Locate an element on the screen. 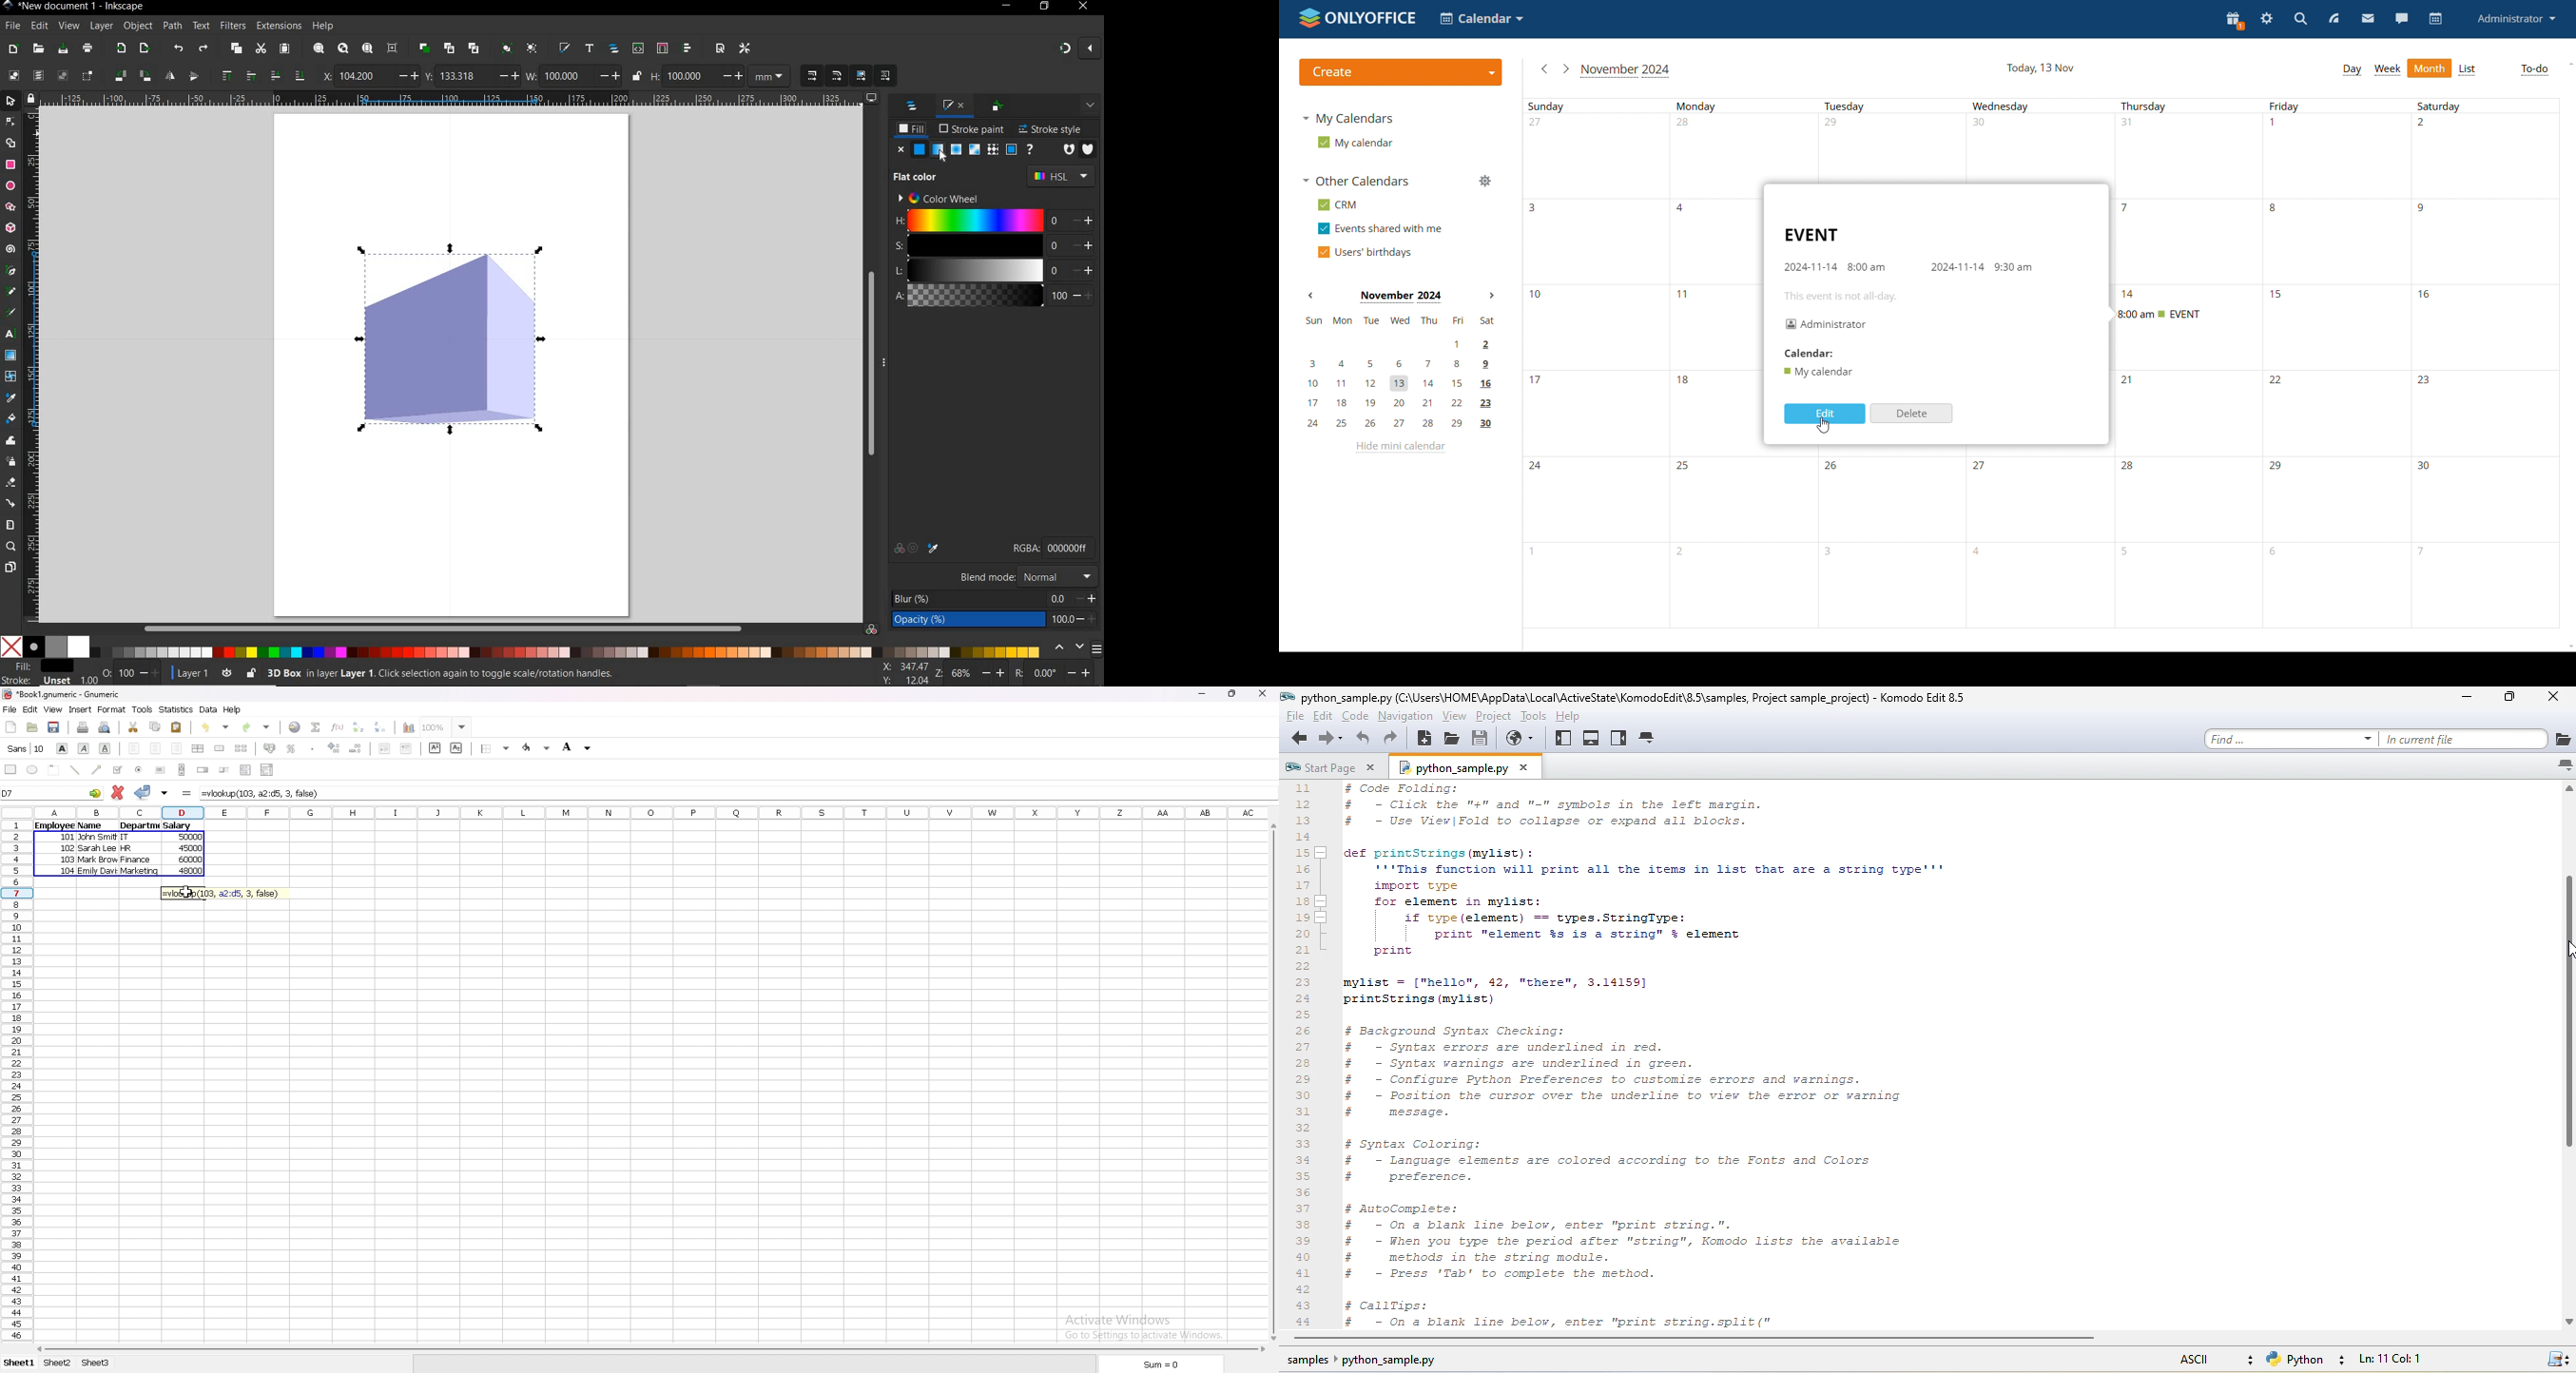 The width and height of the screenshot is (2576, 1400). MARKETING is located at coordinates (141, 872).